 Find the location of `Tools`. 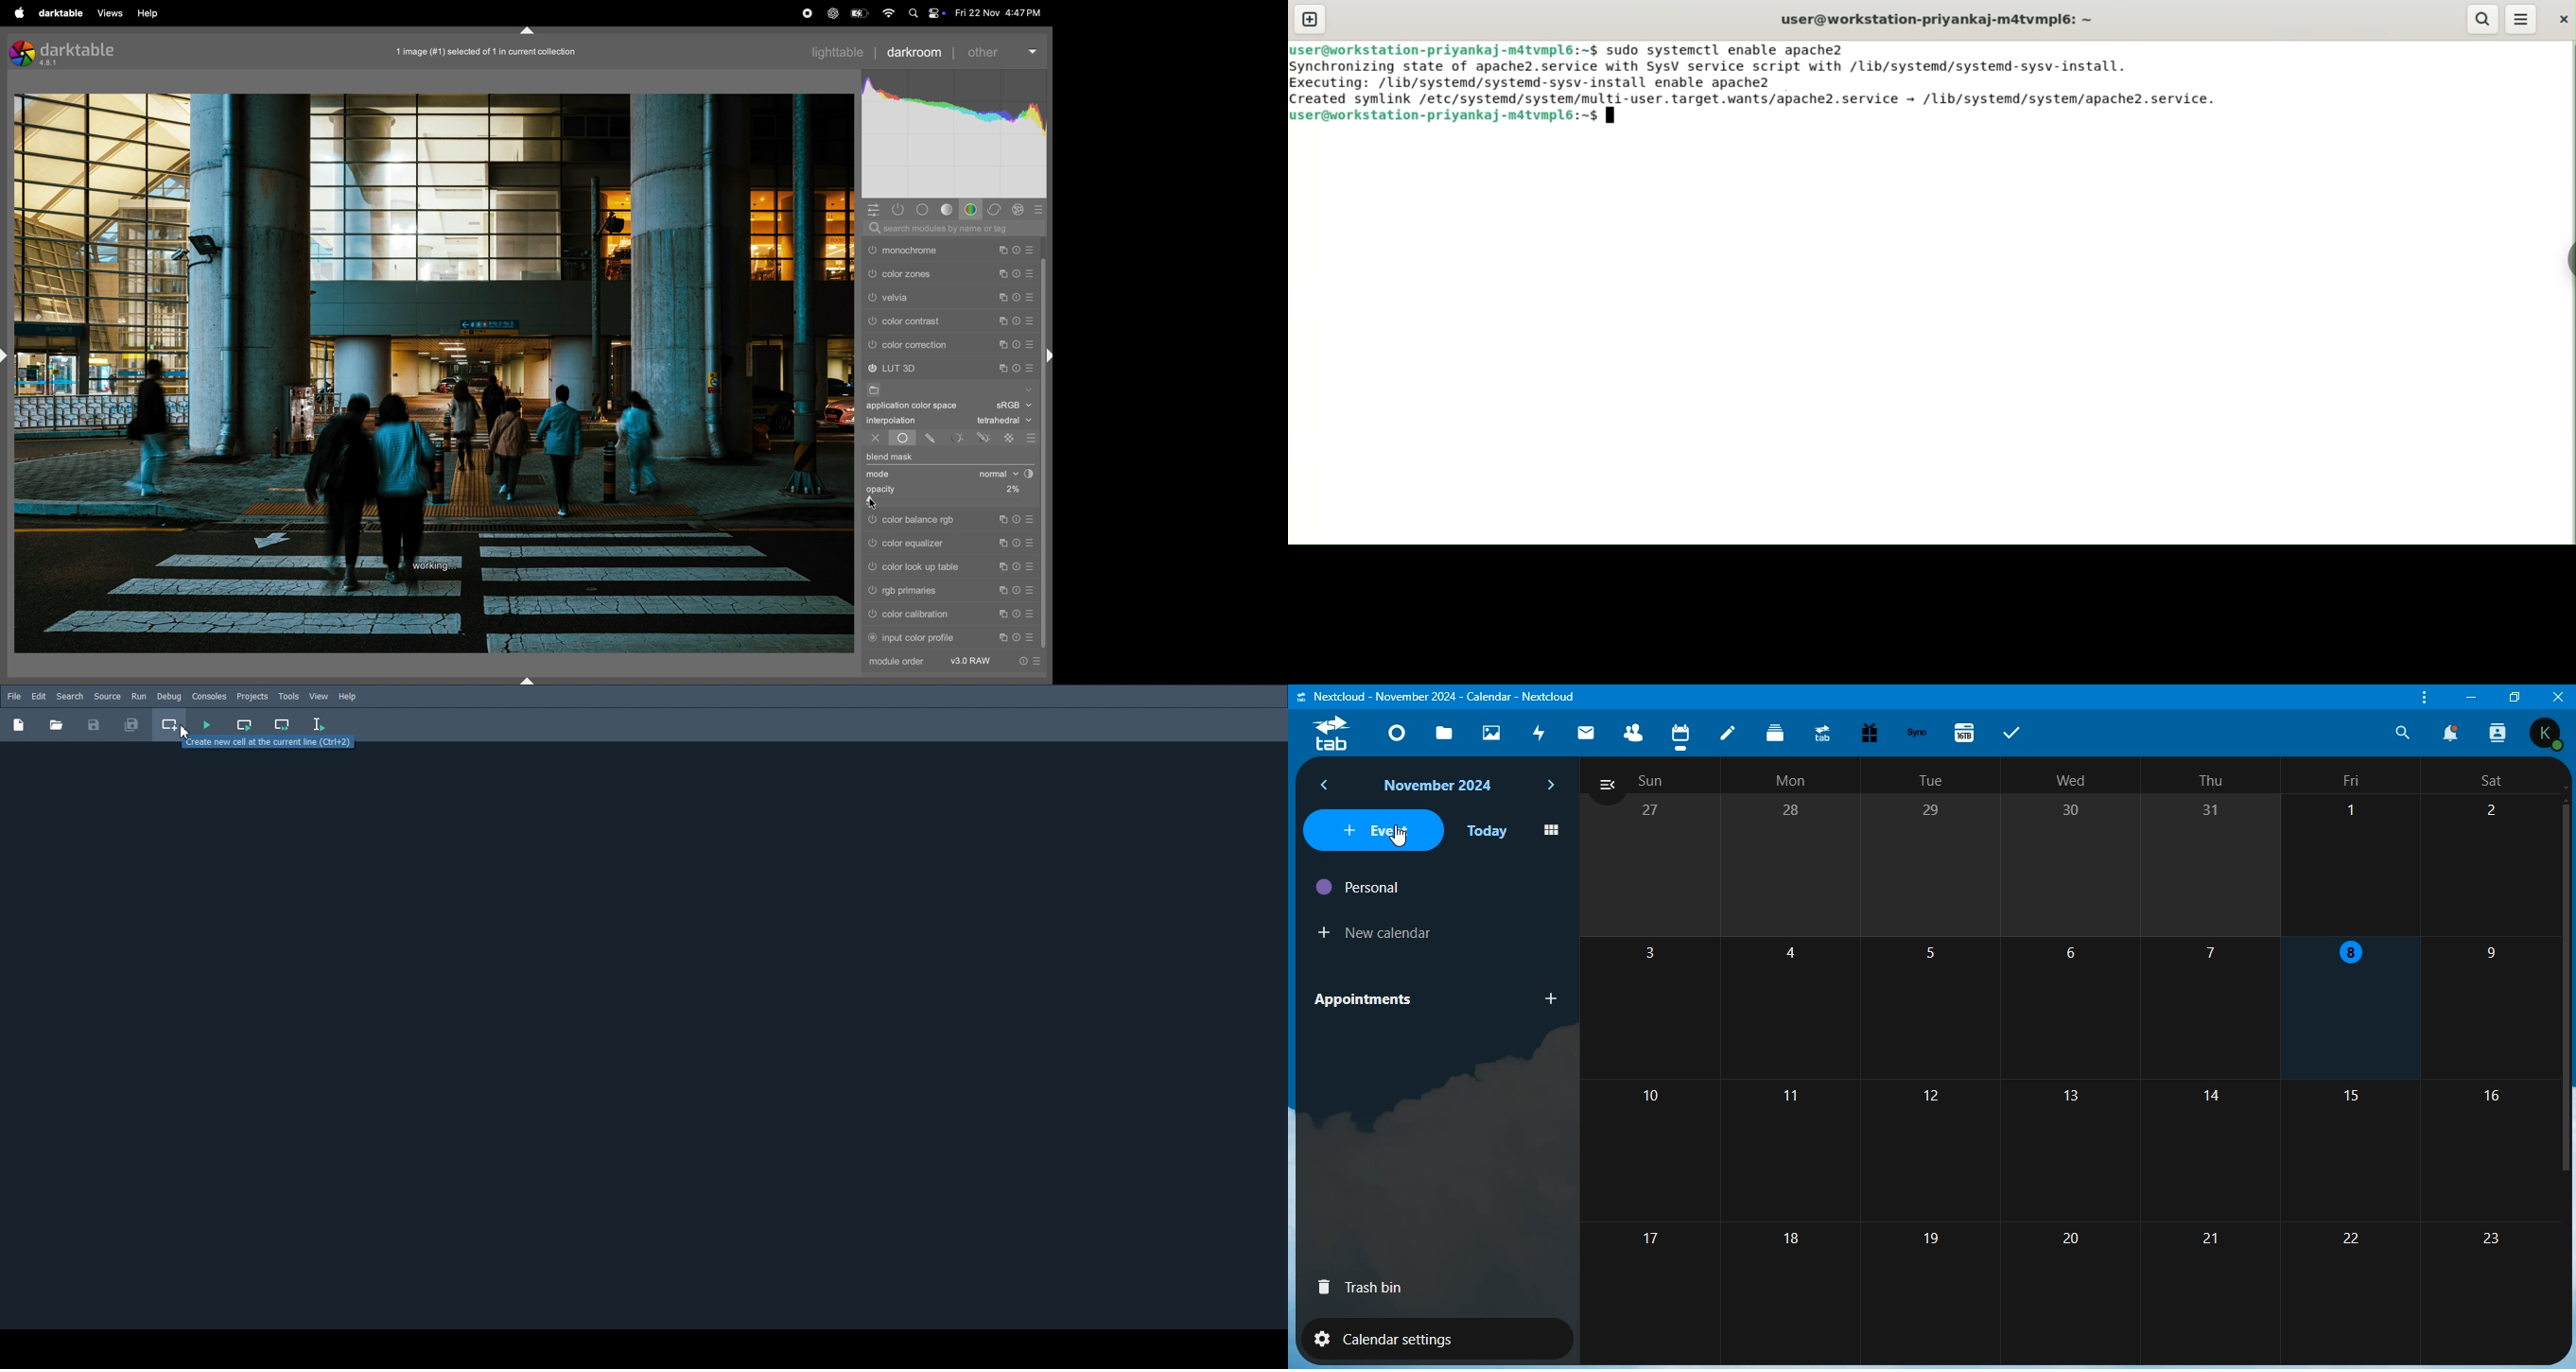

Tools is located at coordinates (288, 697).